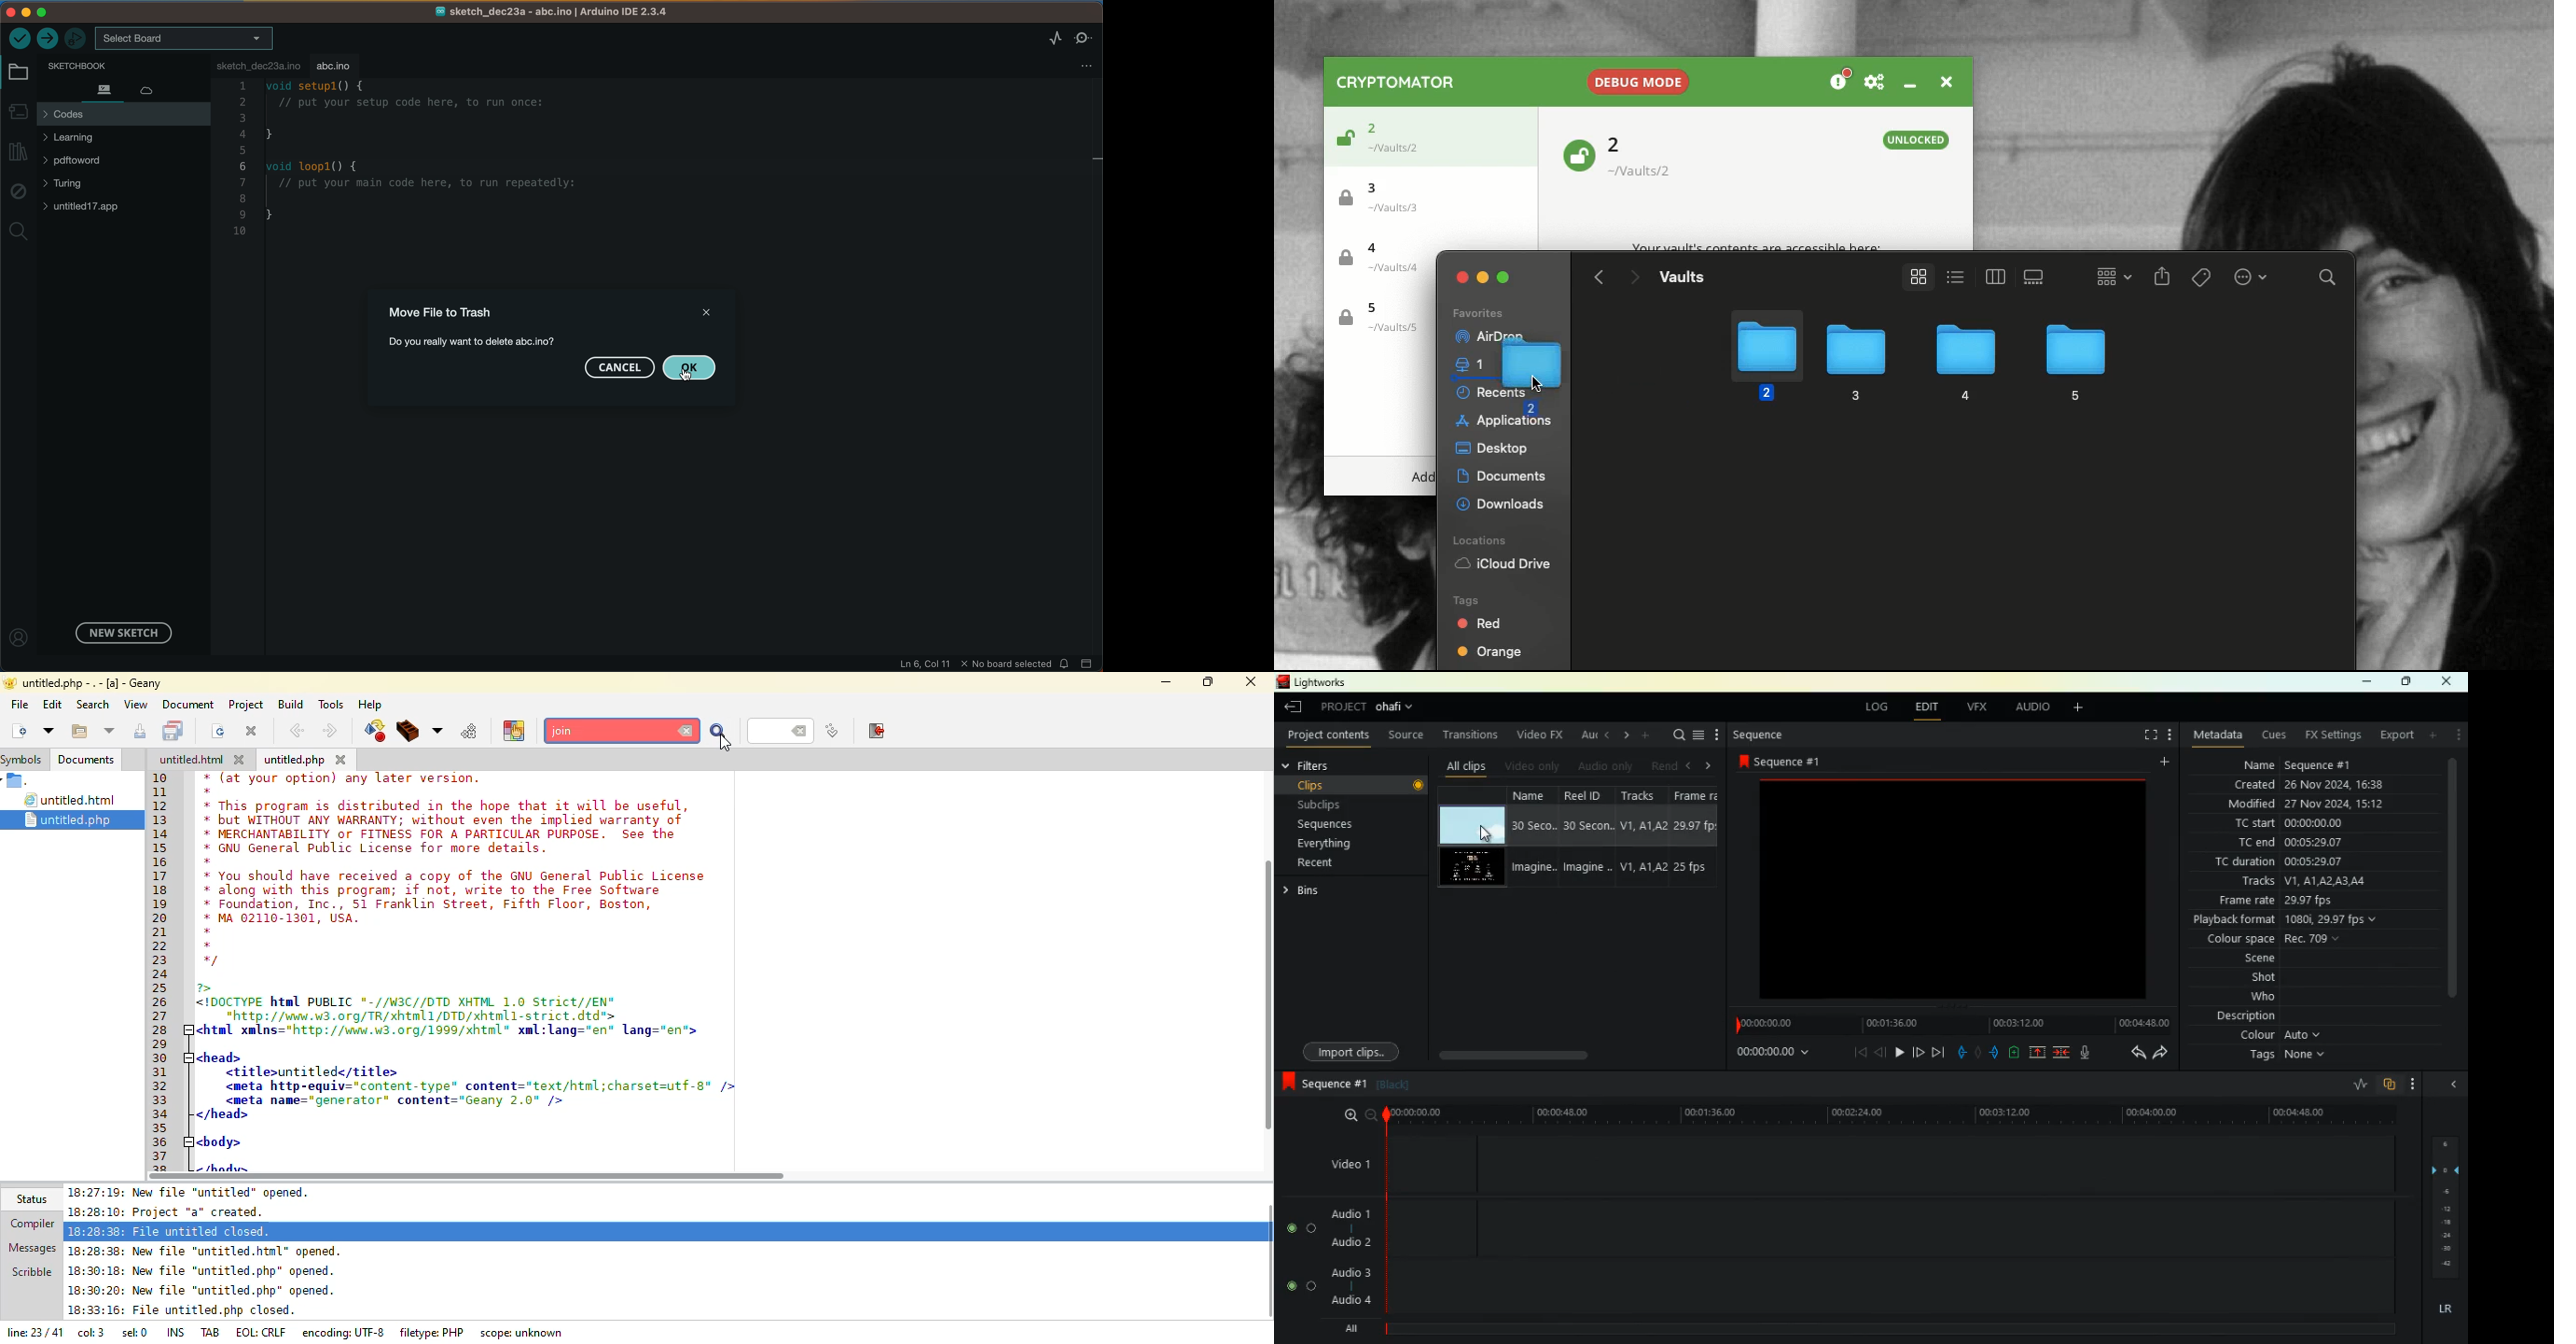 This screenshot has height=1344, width=2576. What do you see at coordinates (1386, 261) in the screenshot?
I see `Vault 4` at bounding box center [1386, 261].